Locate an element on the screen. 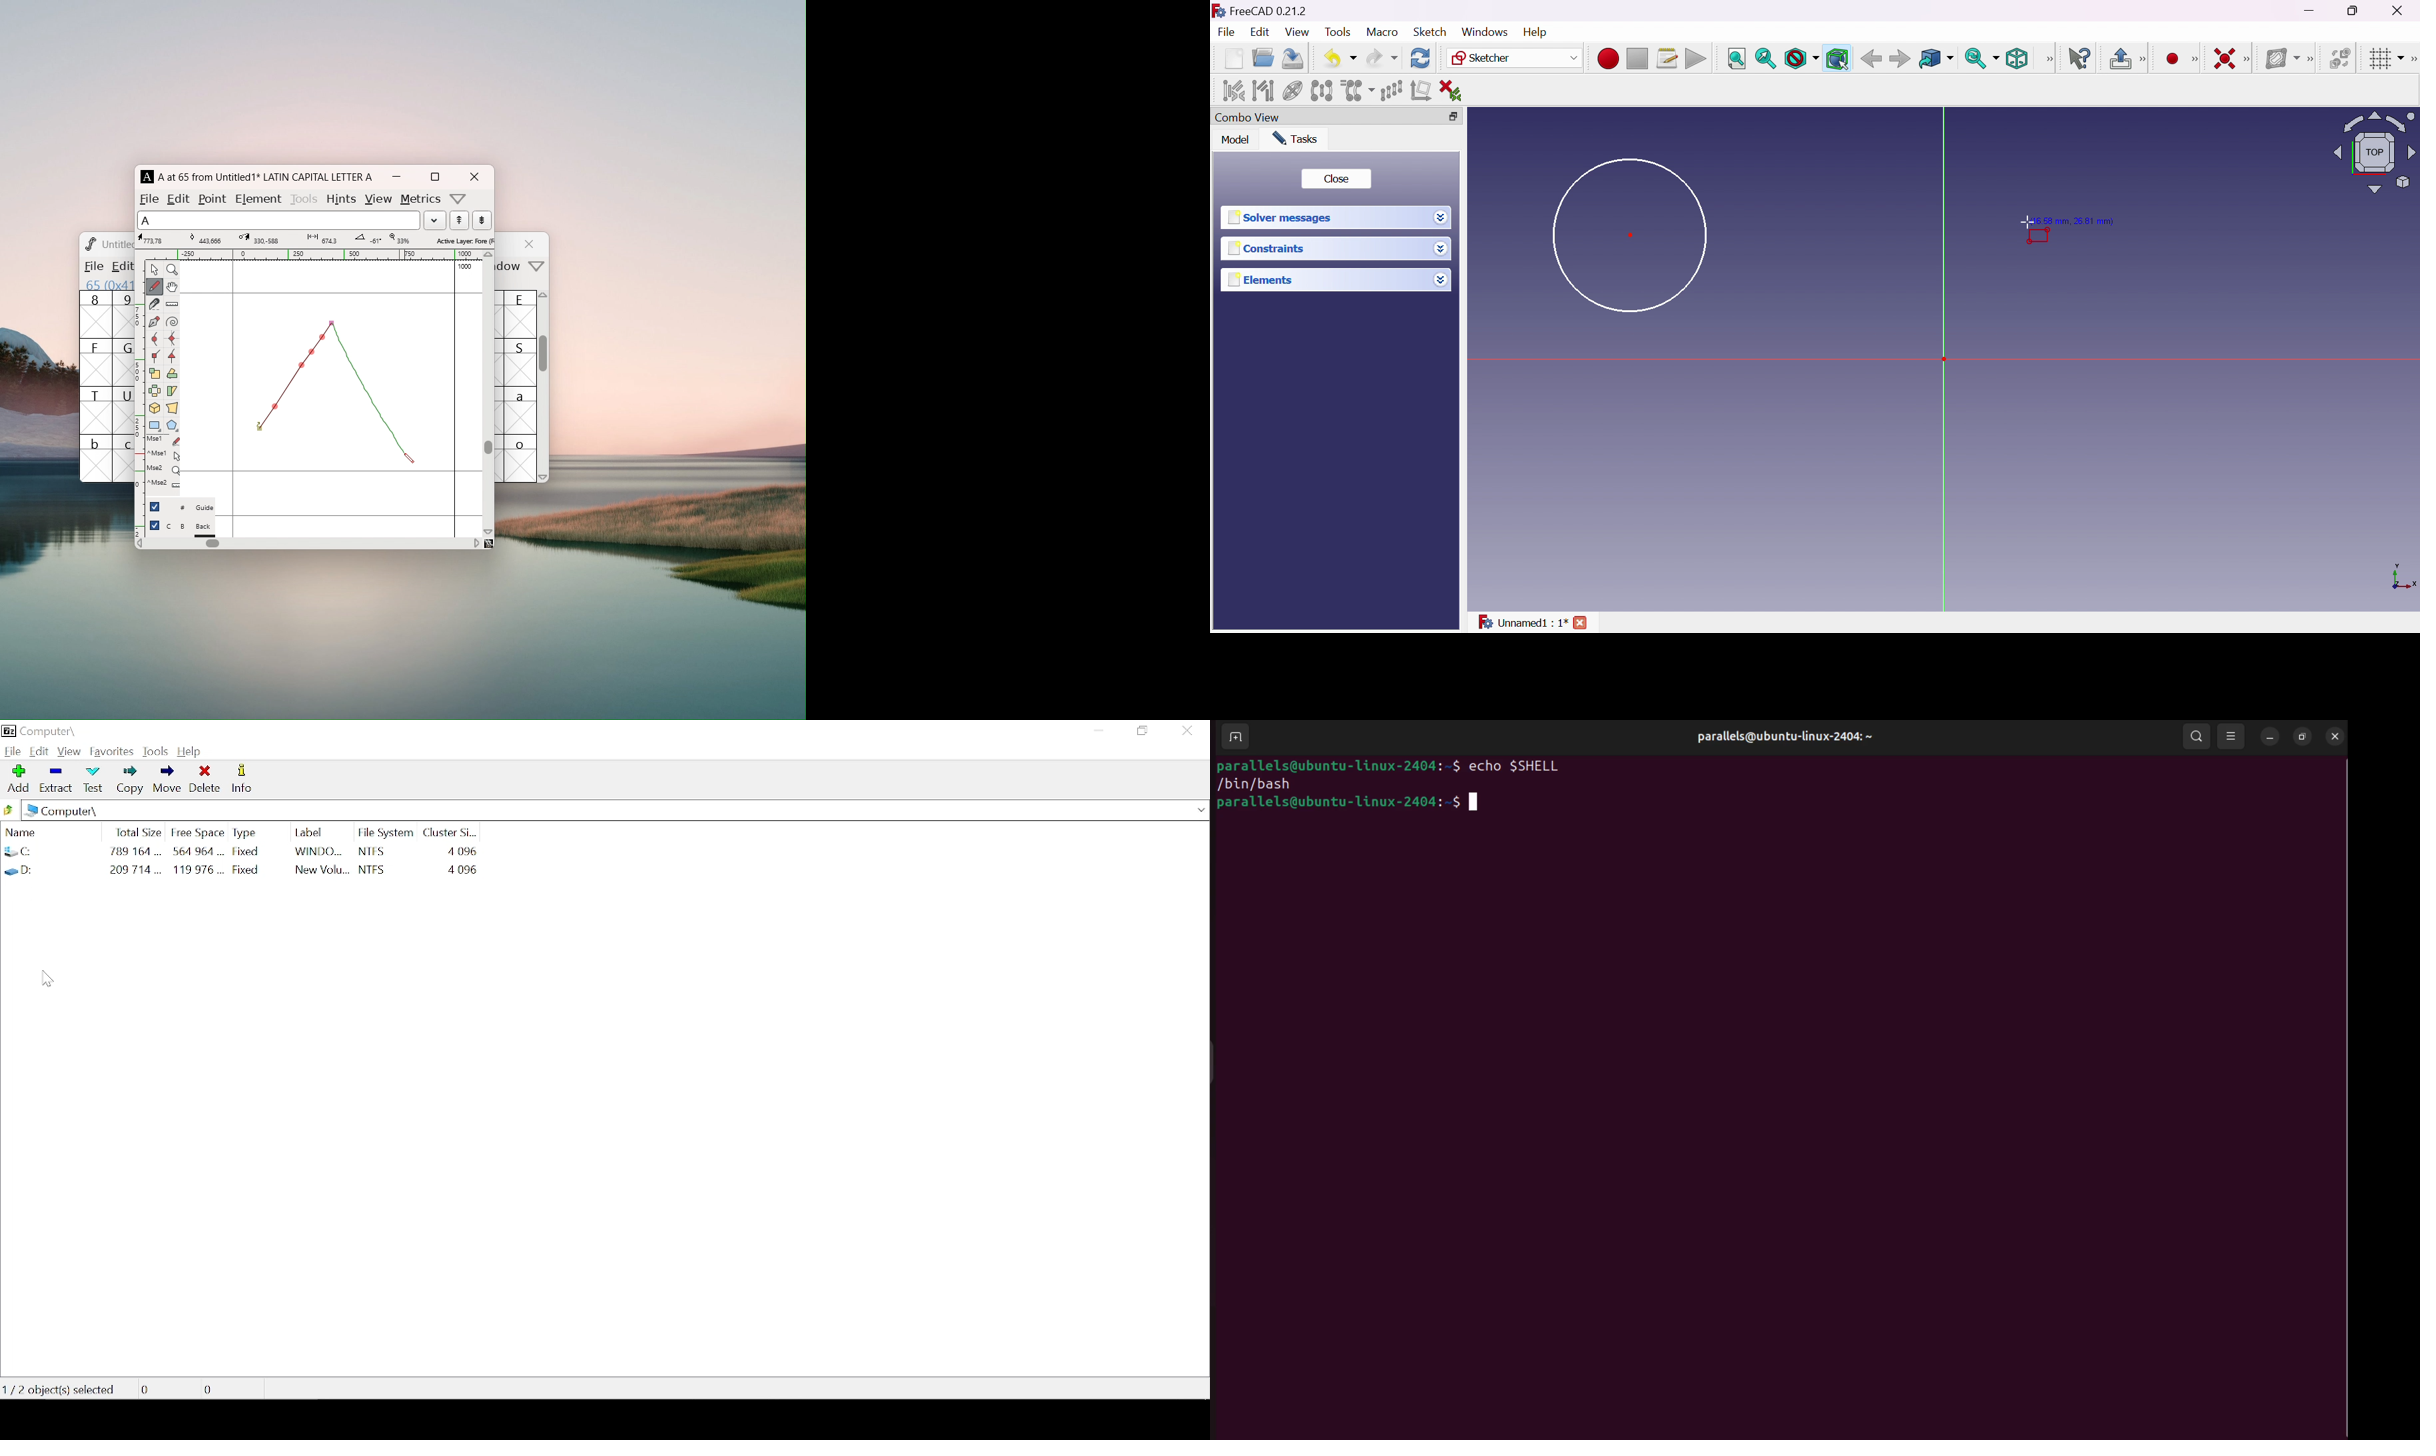 Image resolution: width=2436 pixels, height=1456 pixels. Go to linked object is located at coordinates (1935, 59).